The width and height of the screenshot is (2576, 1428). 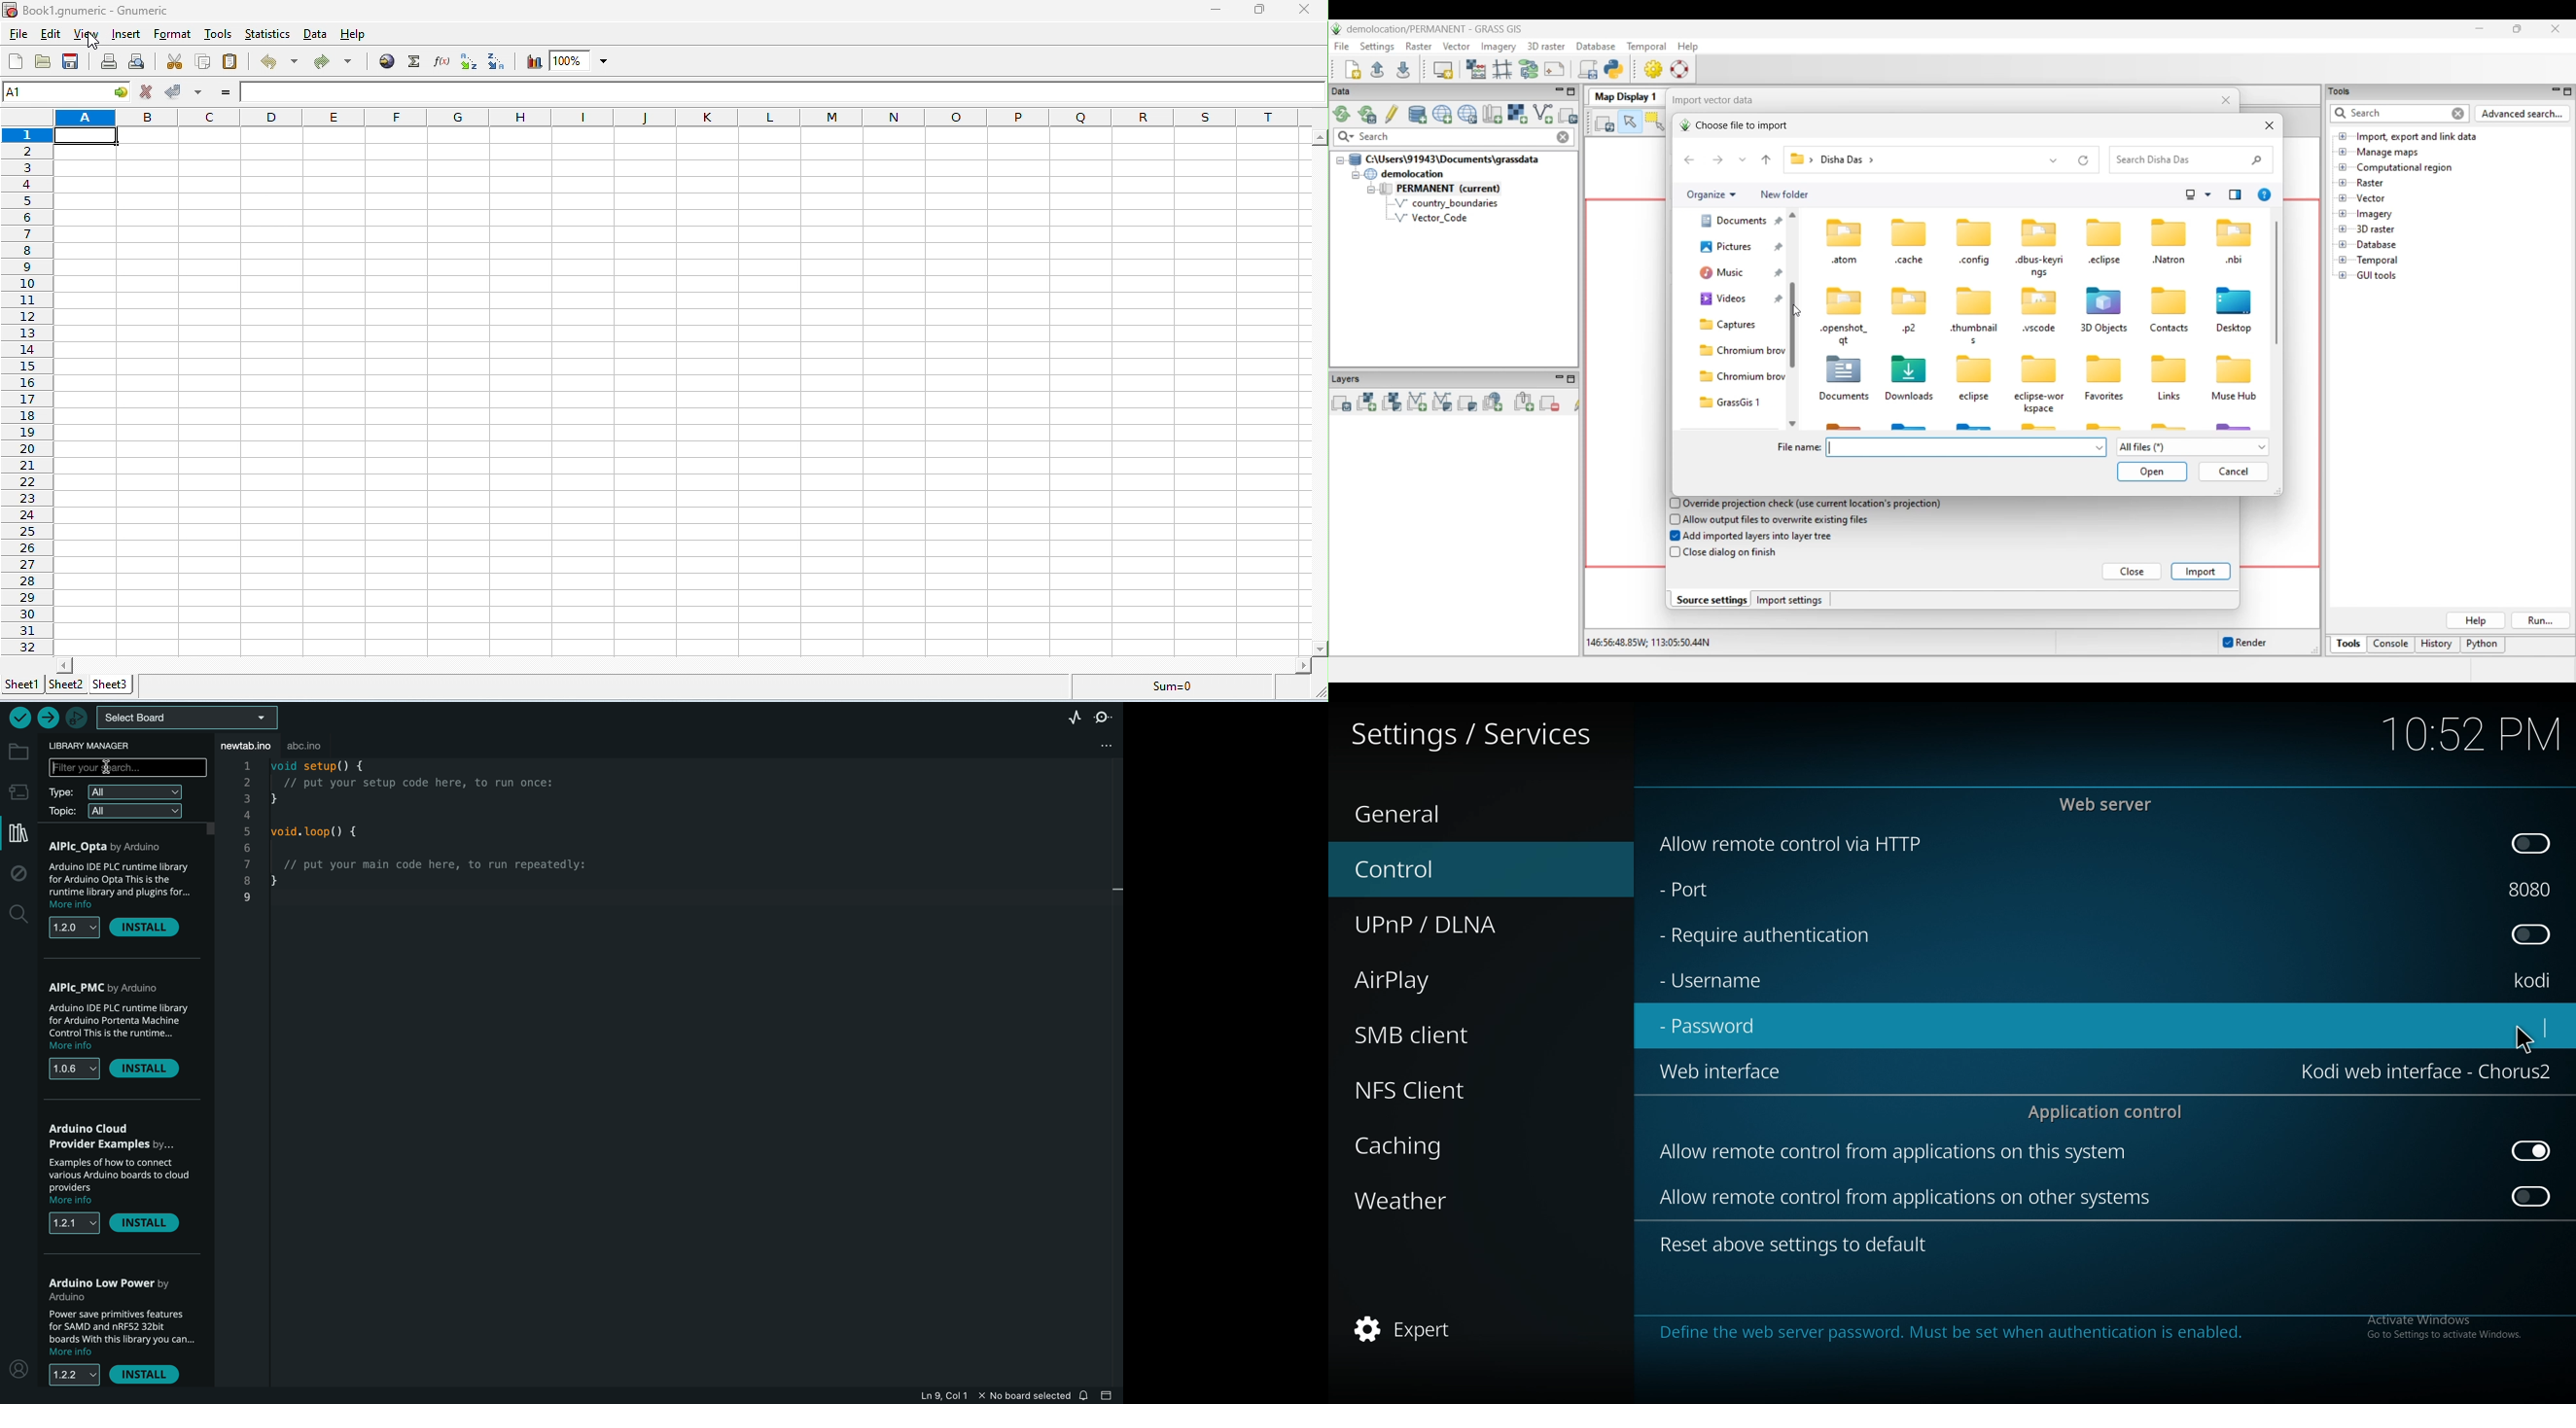 What do you see at coordinates (187, 718) in the screenshot?
I see `board selecter` at bounding box center [187, 718].